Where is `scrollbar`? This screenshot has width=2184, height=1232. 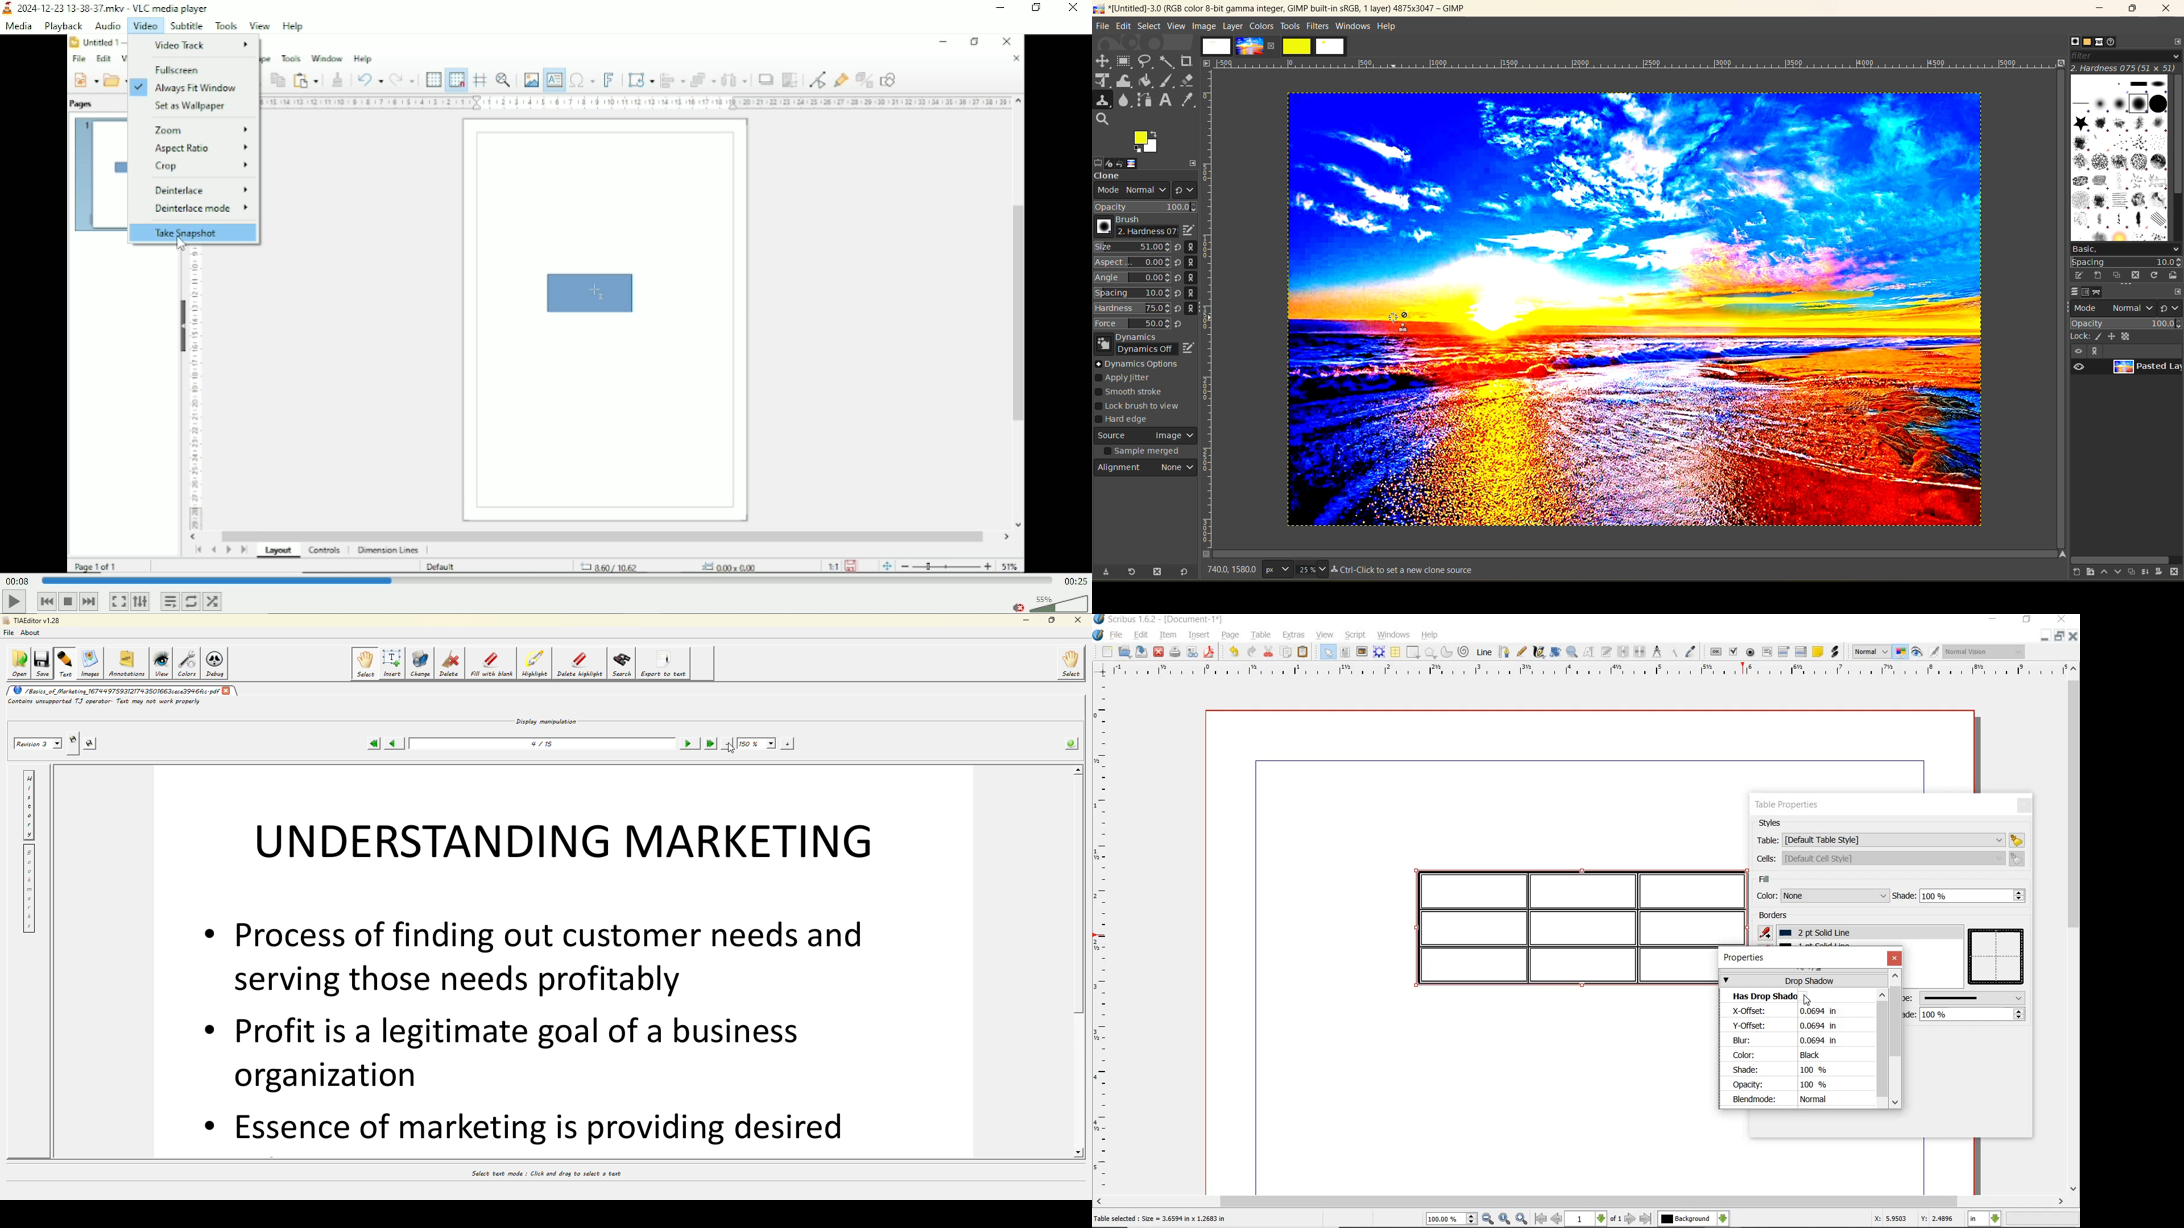 scrollbar is located at coordinates (1884, 1048).